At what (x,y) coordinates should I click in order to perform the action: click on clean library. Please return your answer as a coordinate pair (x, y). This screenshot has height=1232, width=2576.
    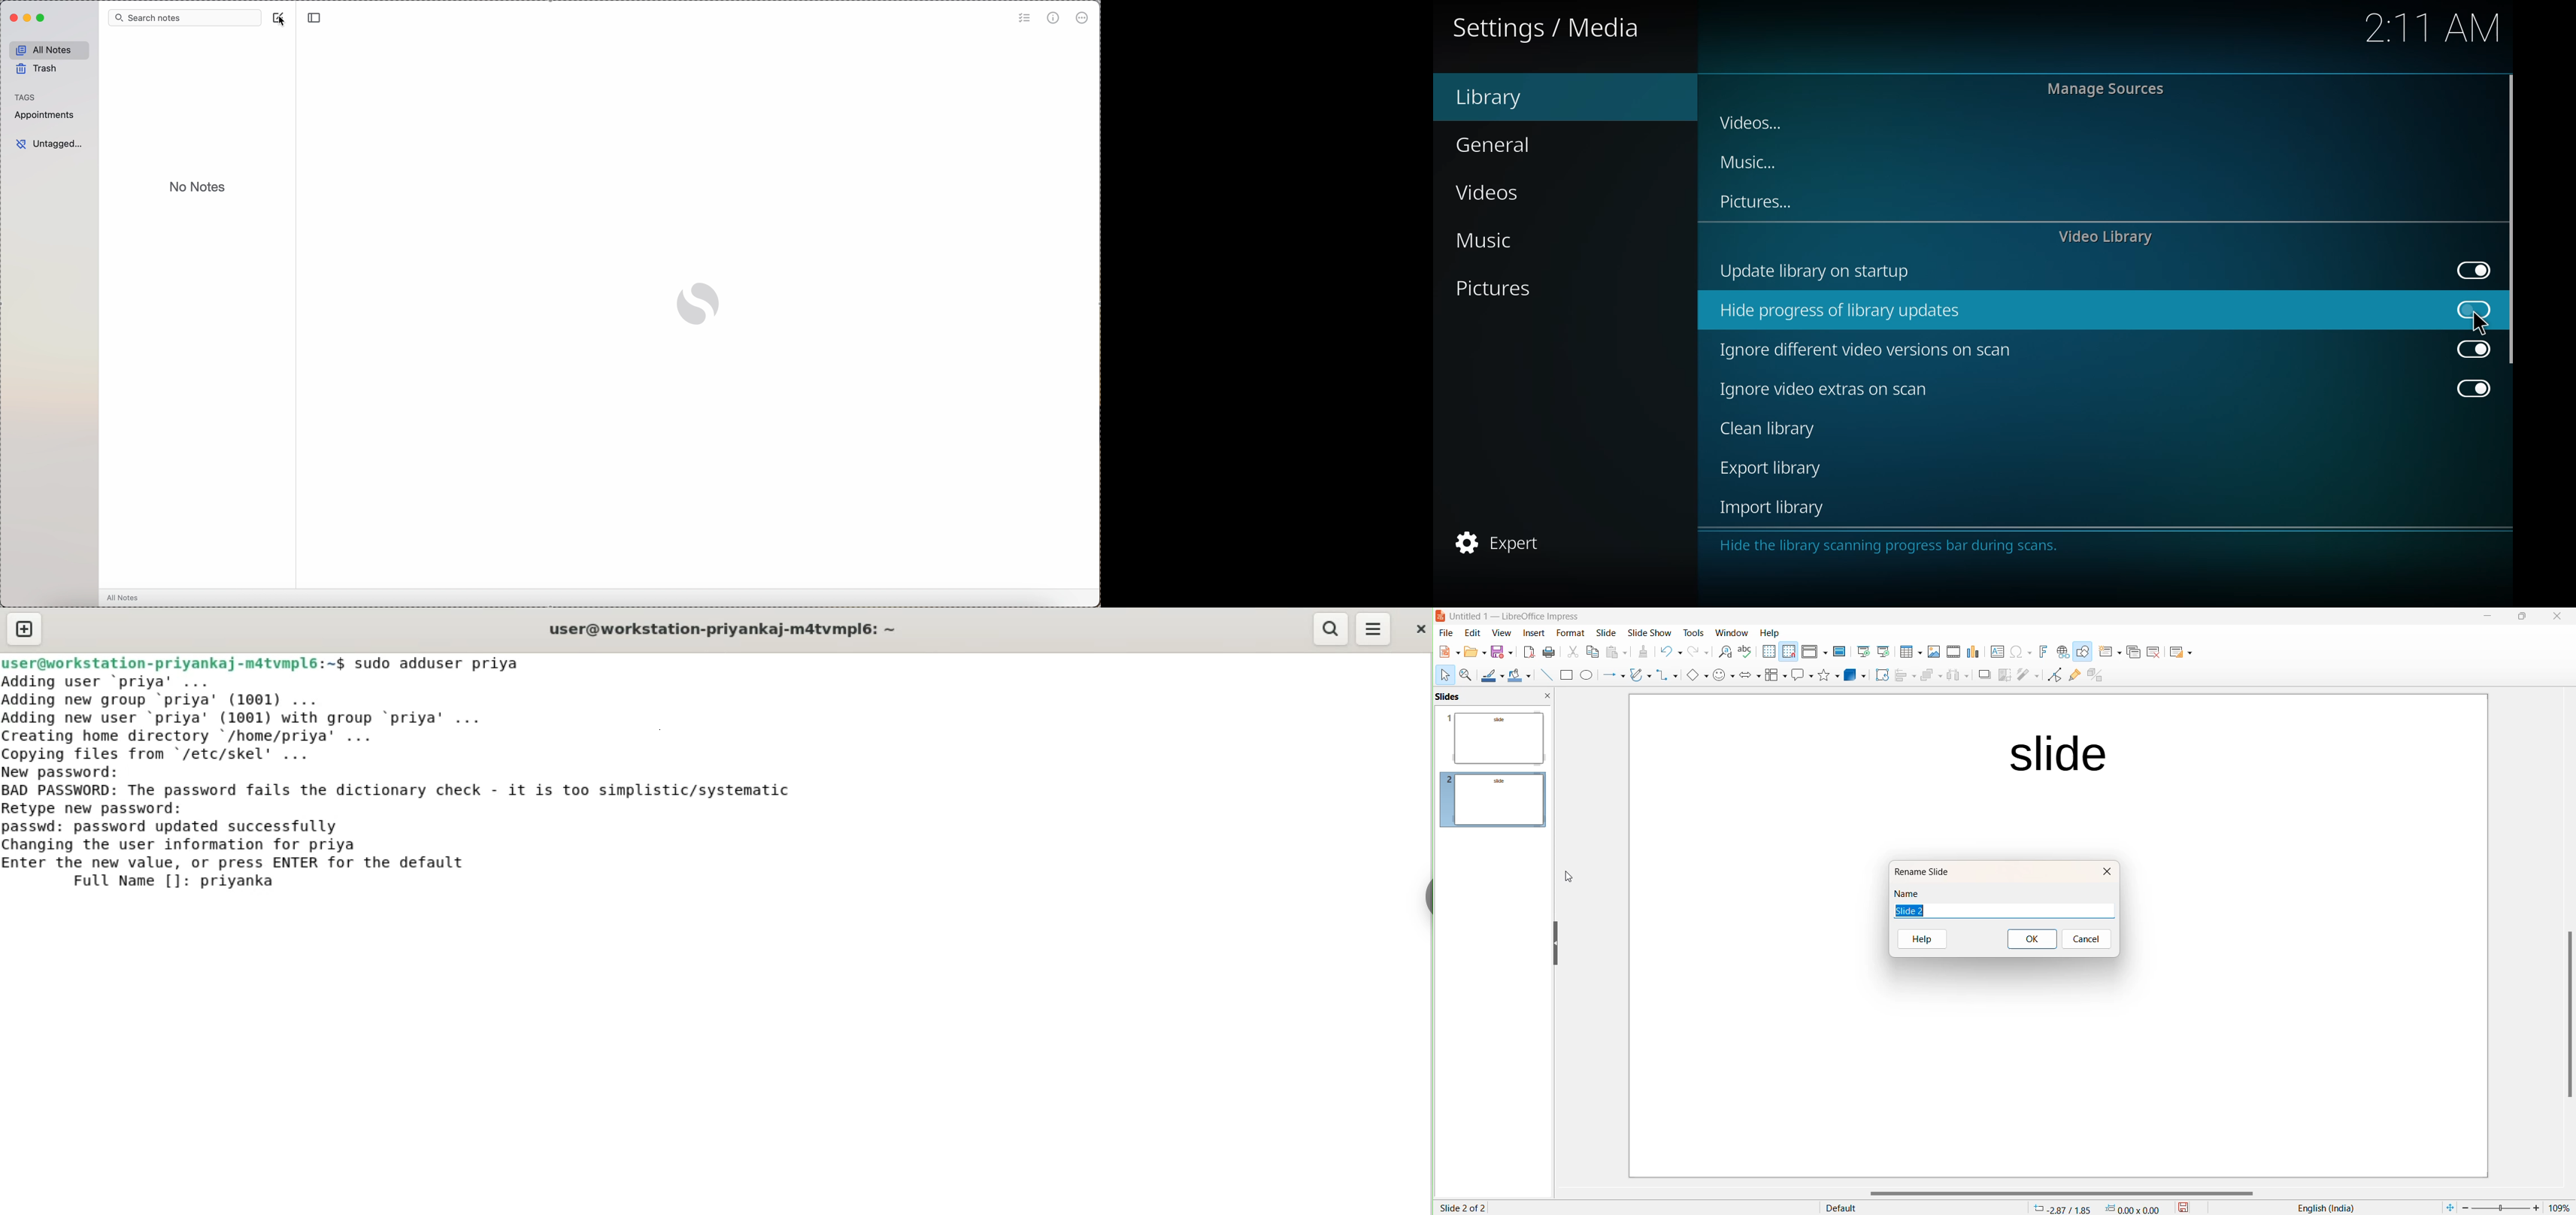
    Looking at the image, I should click on (1766, 430).